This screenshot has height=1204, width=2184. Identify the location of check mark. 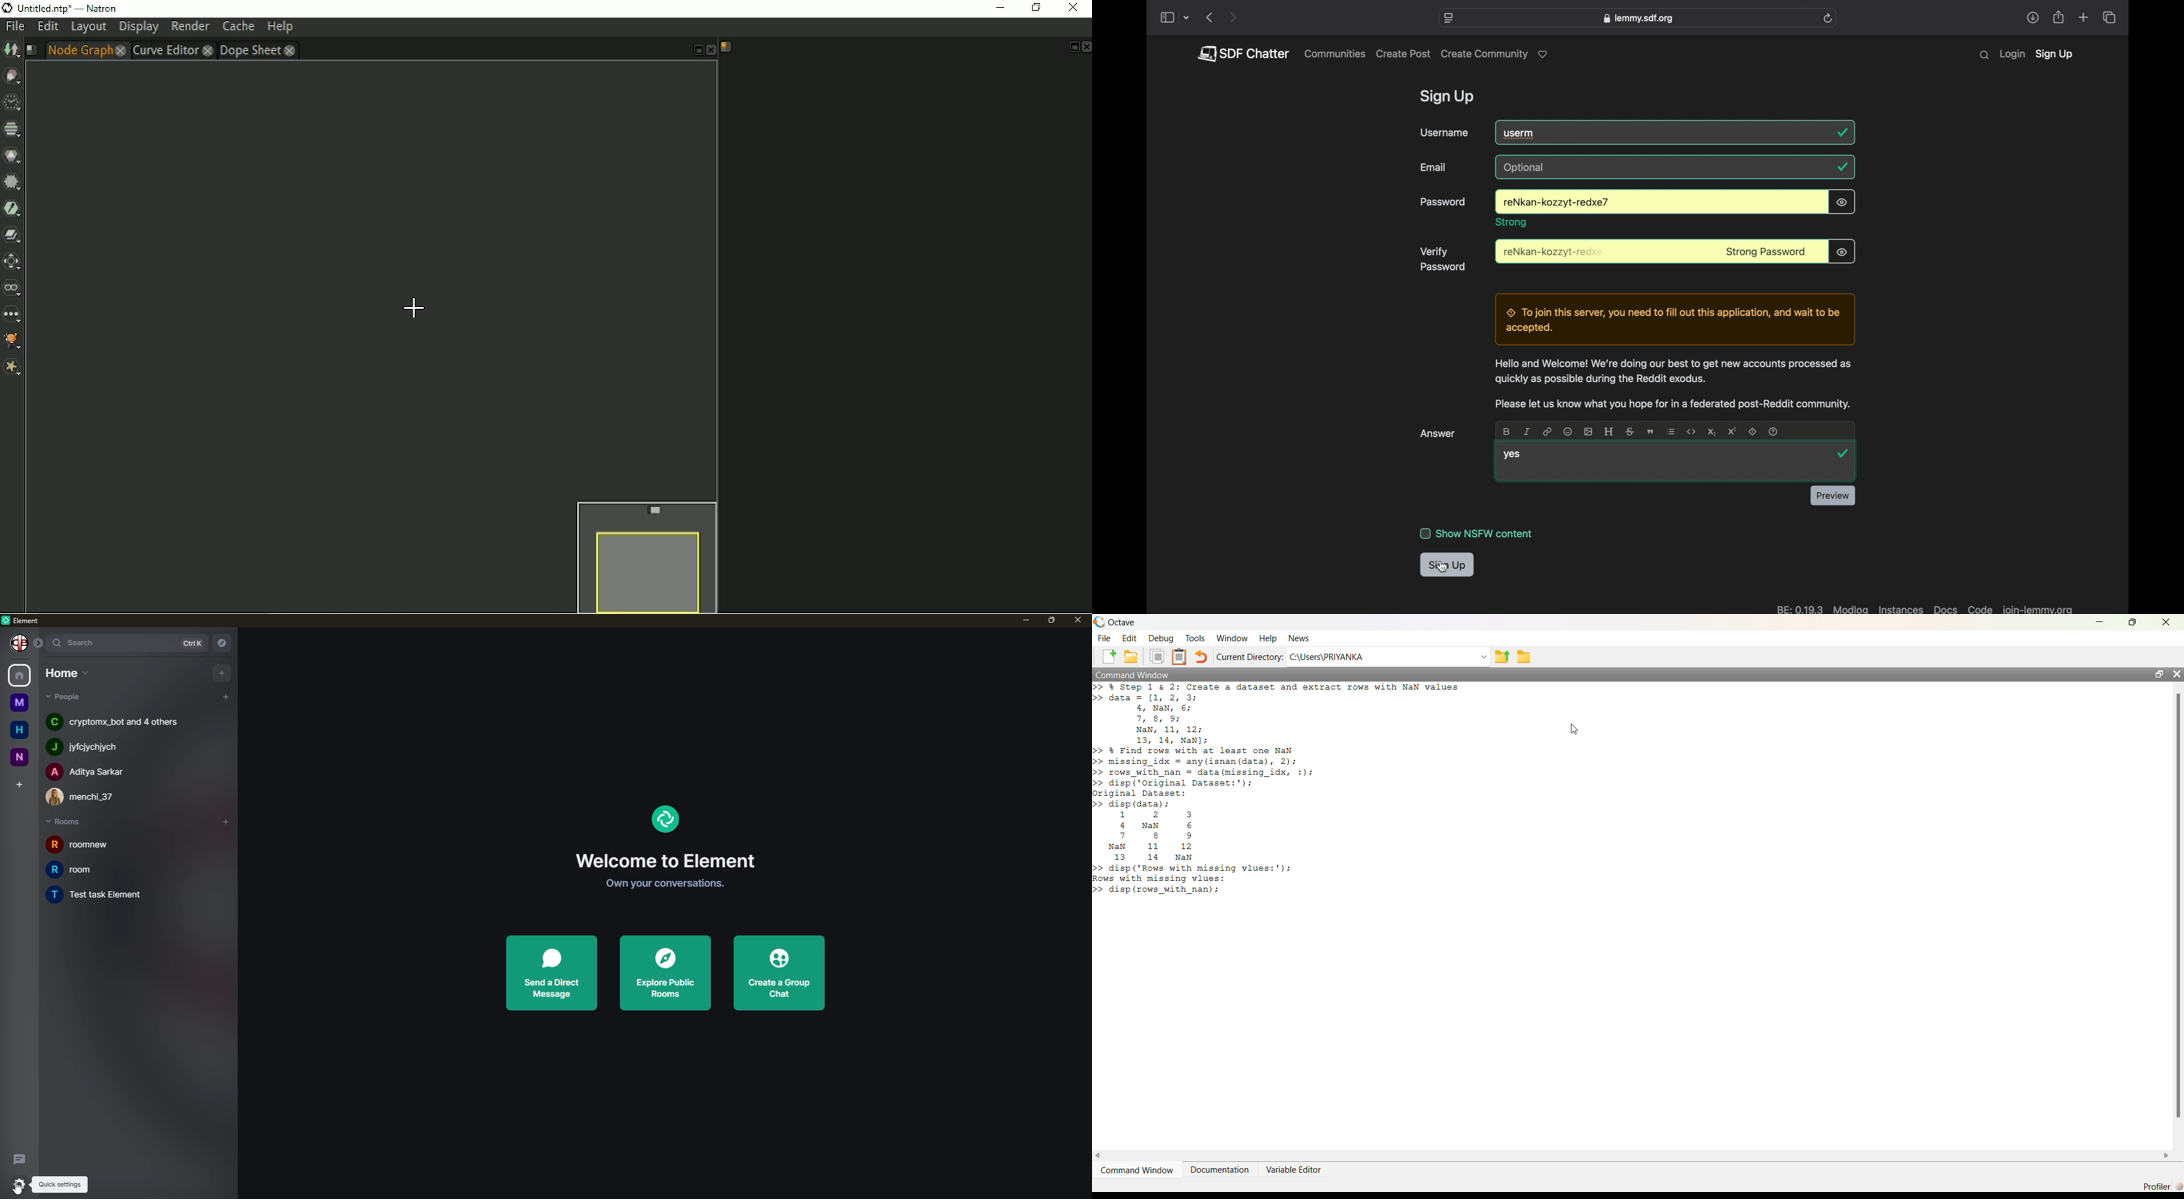
(1842, 167).